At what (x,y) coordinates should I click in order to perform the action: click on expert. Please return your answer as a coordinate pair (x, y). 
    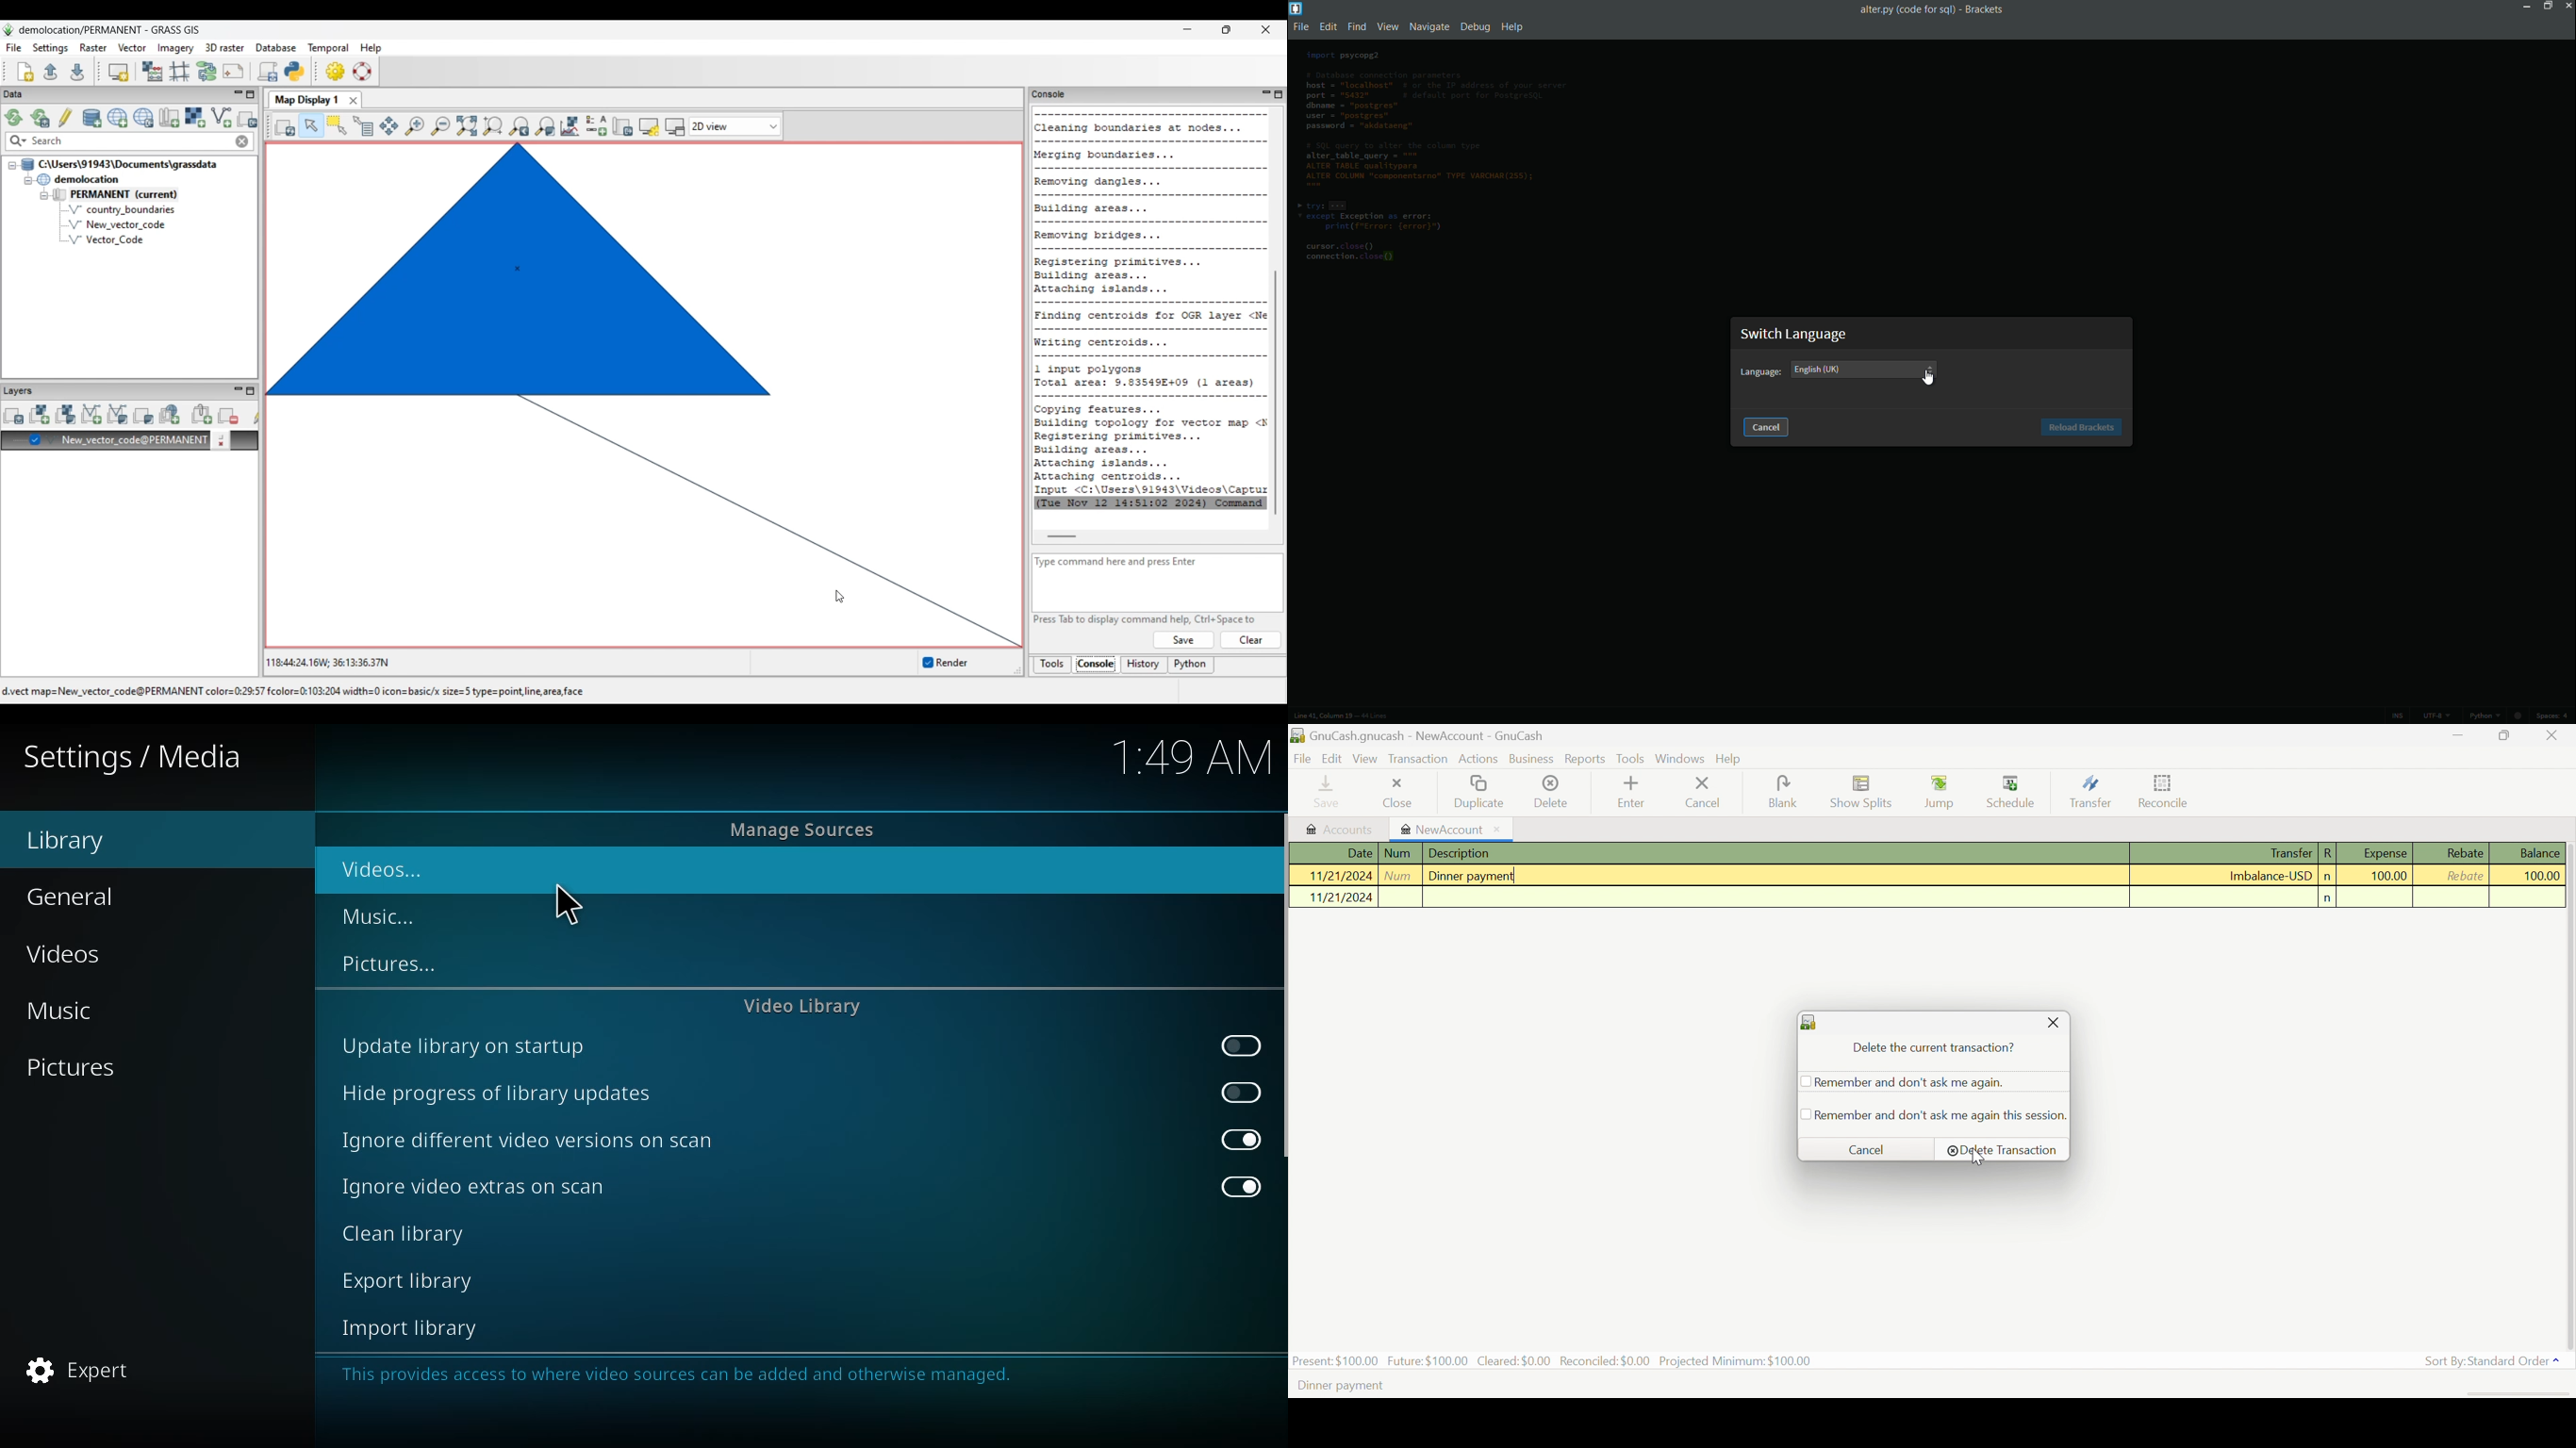
    Looking at the image, I should click on (81, 1370).